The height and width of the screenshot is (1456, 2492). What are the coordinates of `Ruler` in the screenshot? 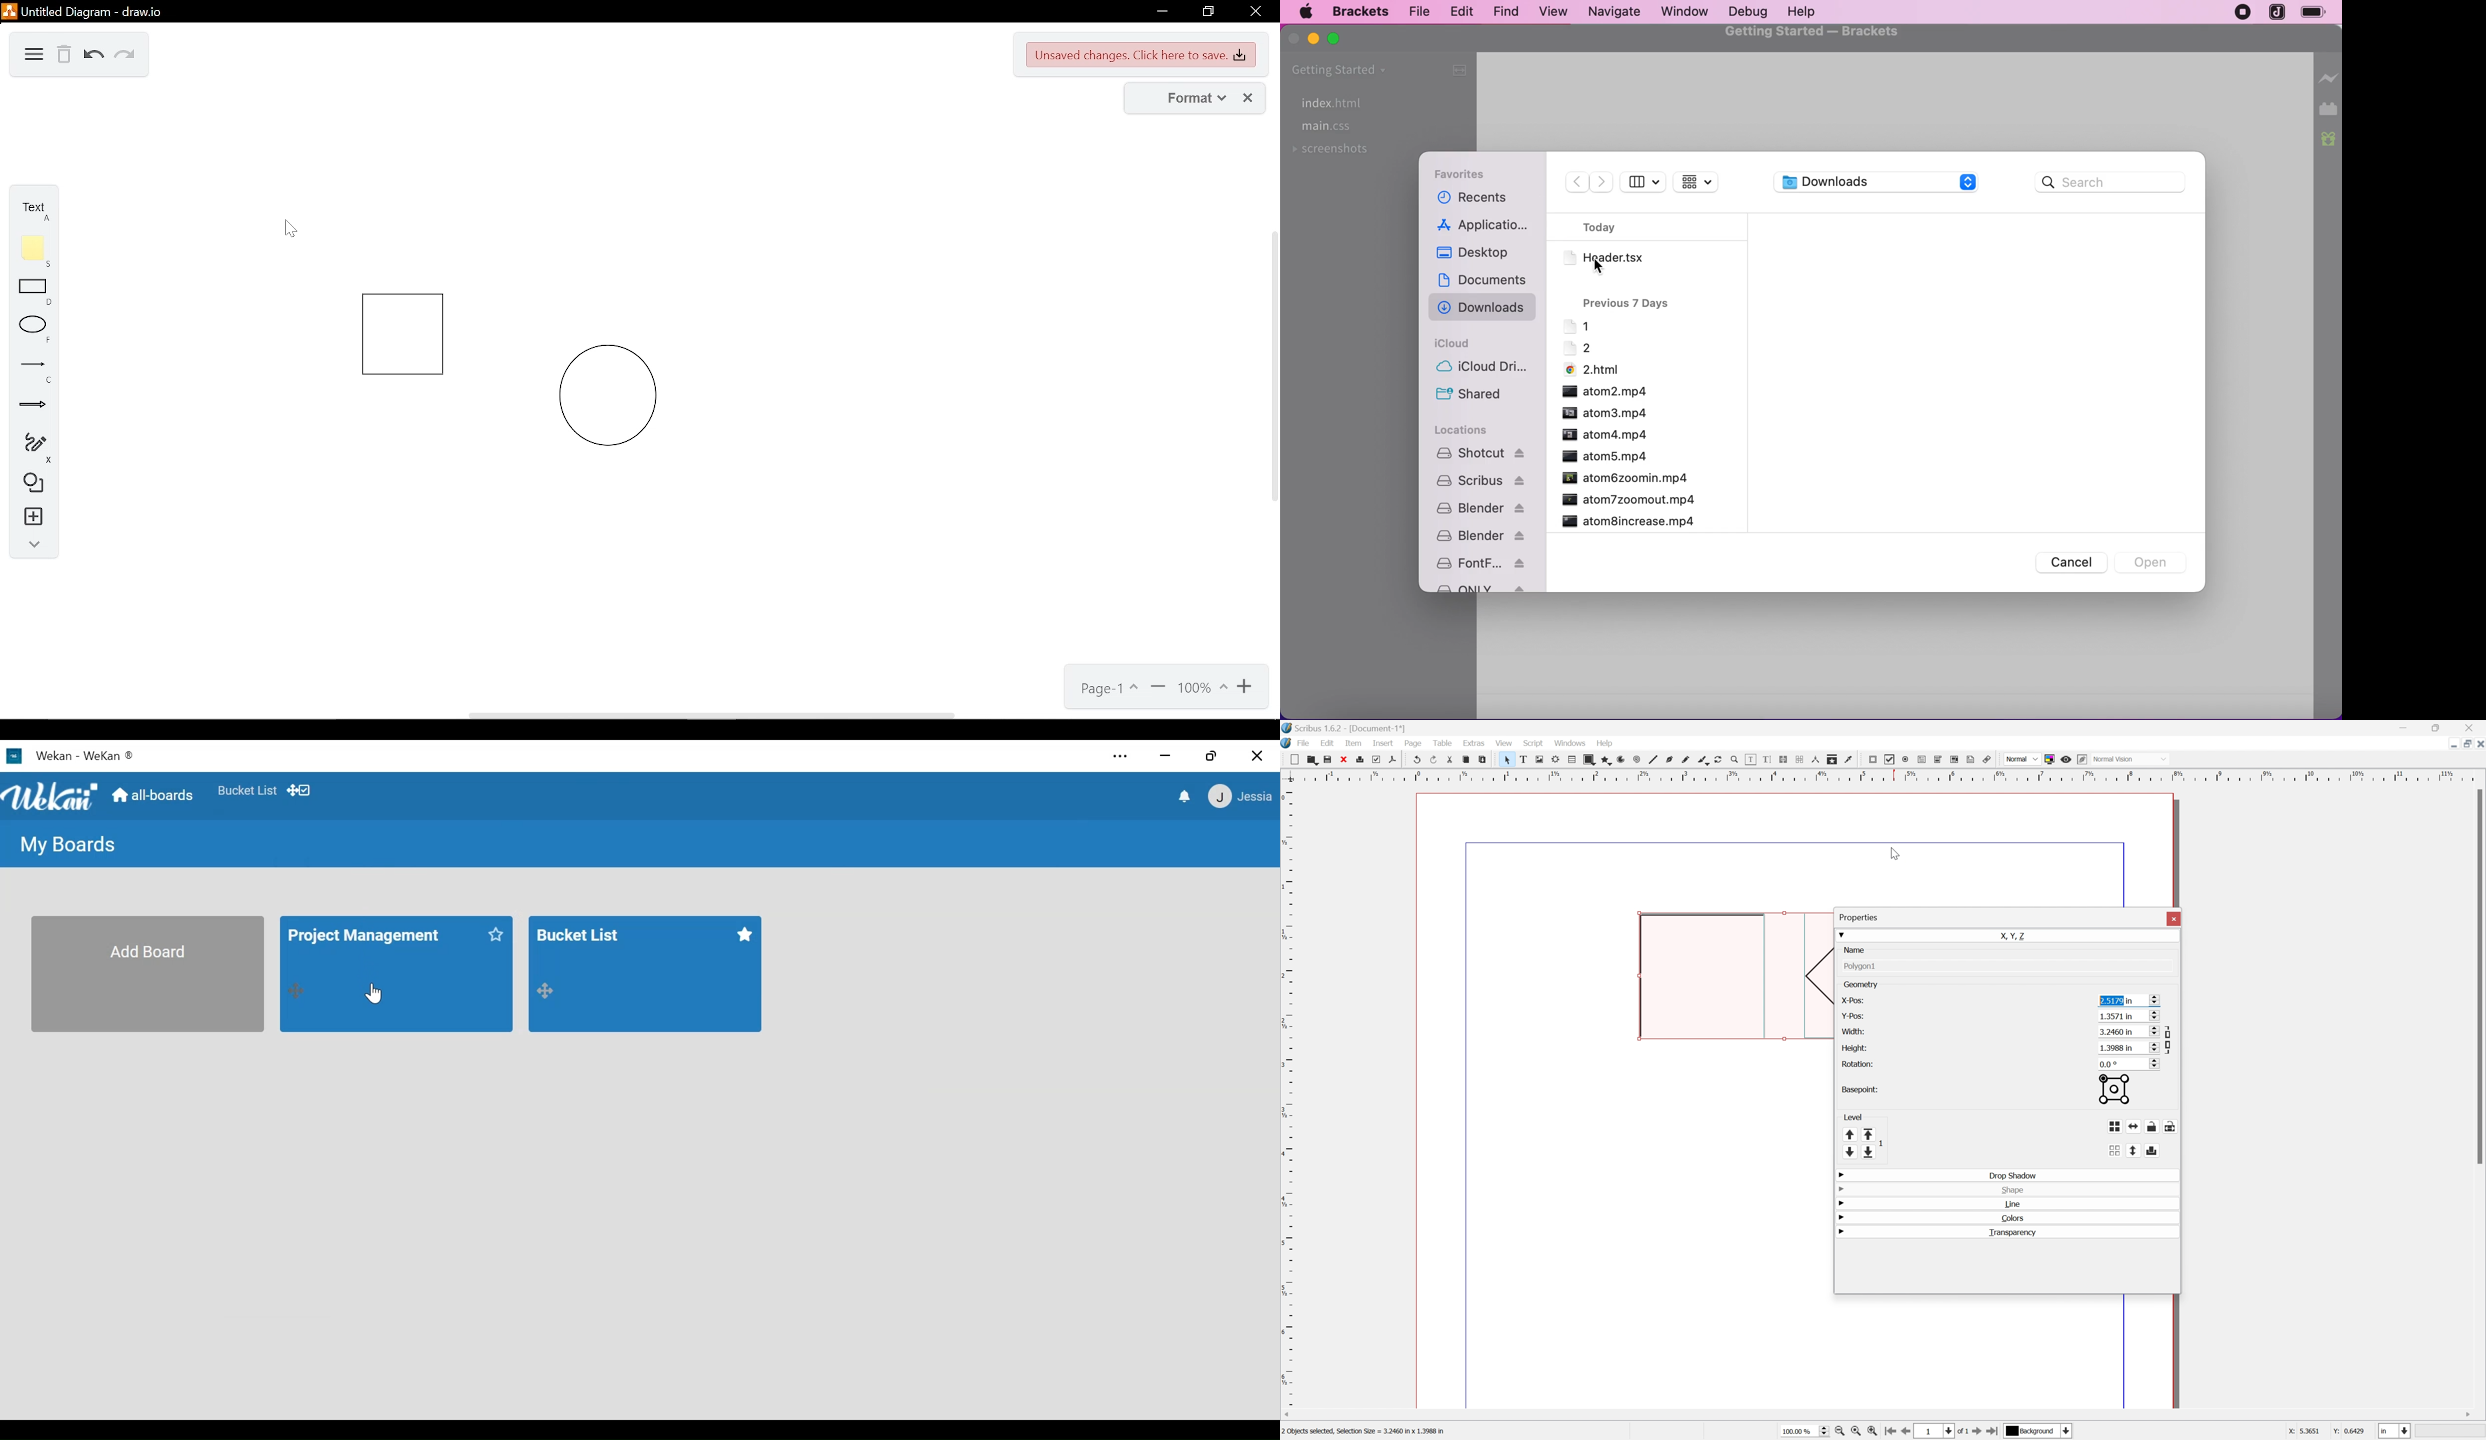 It's located at (1885, 775).